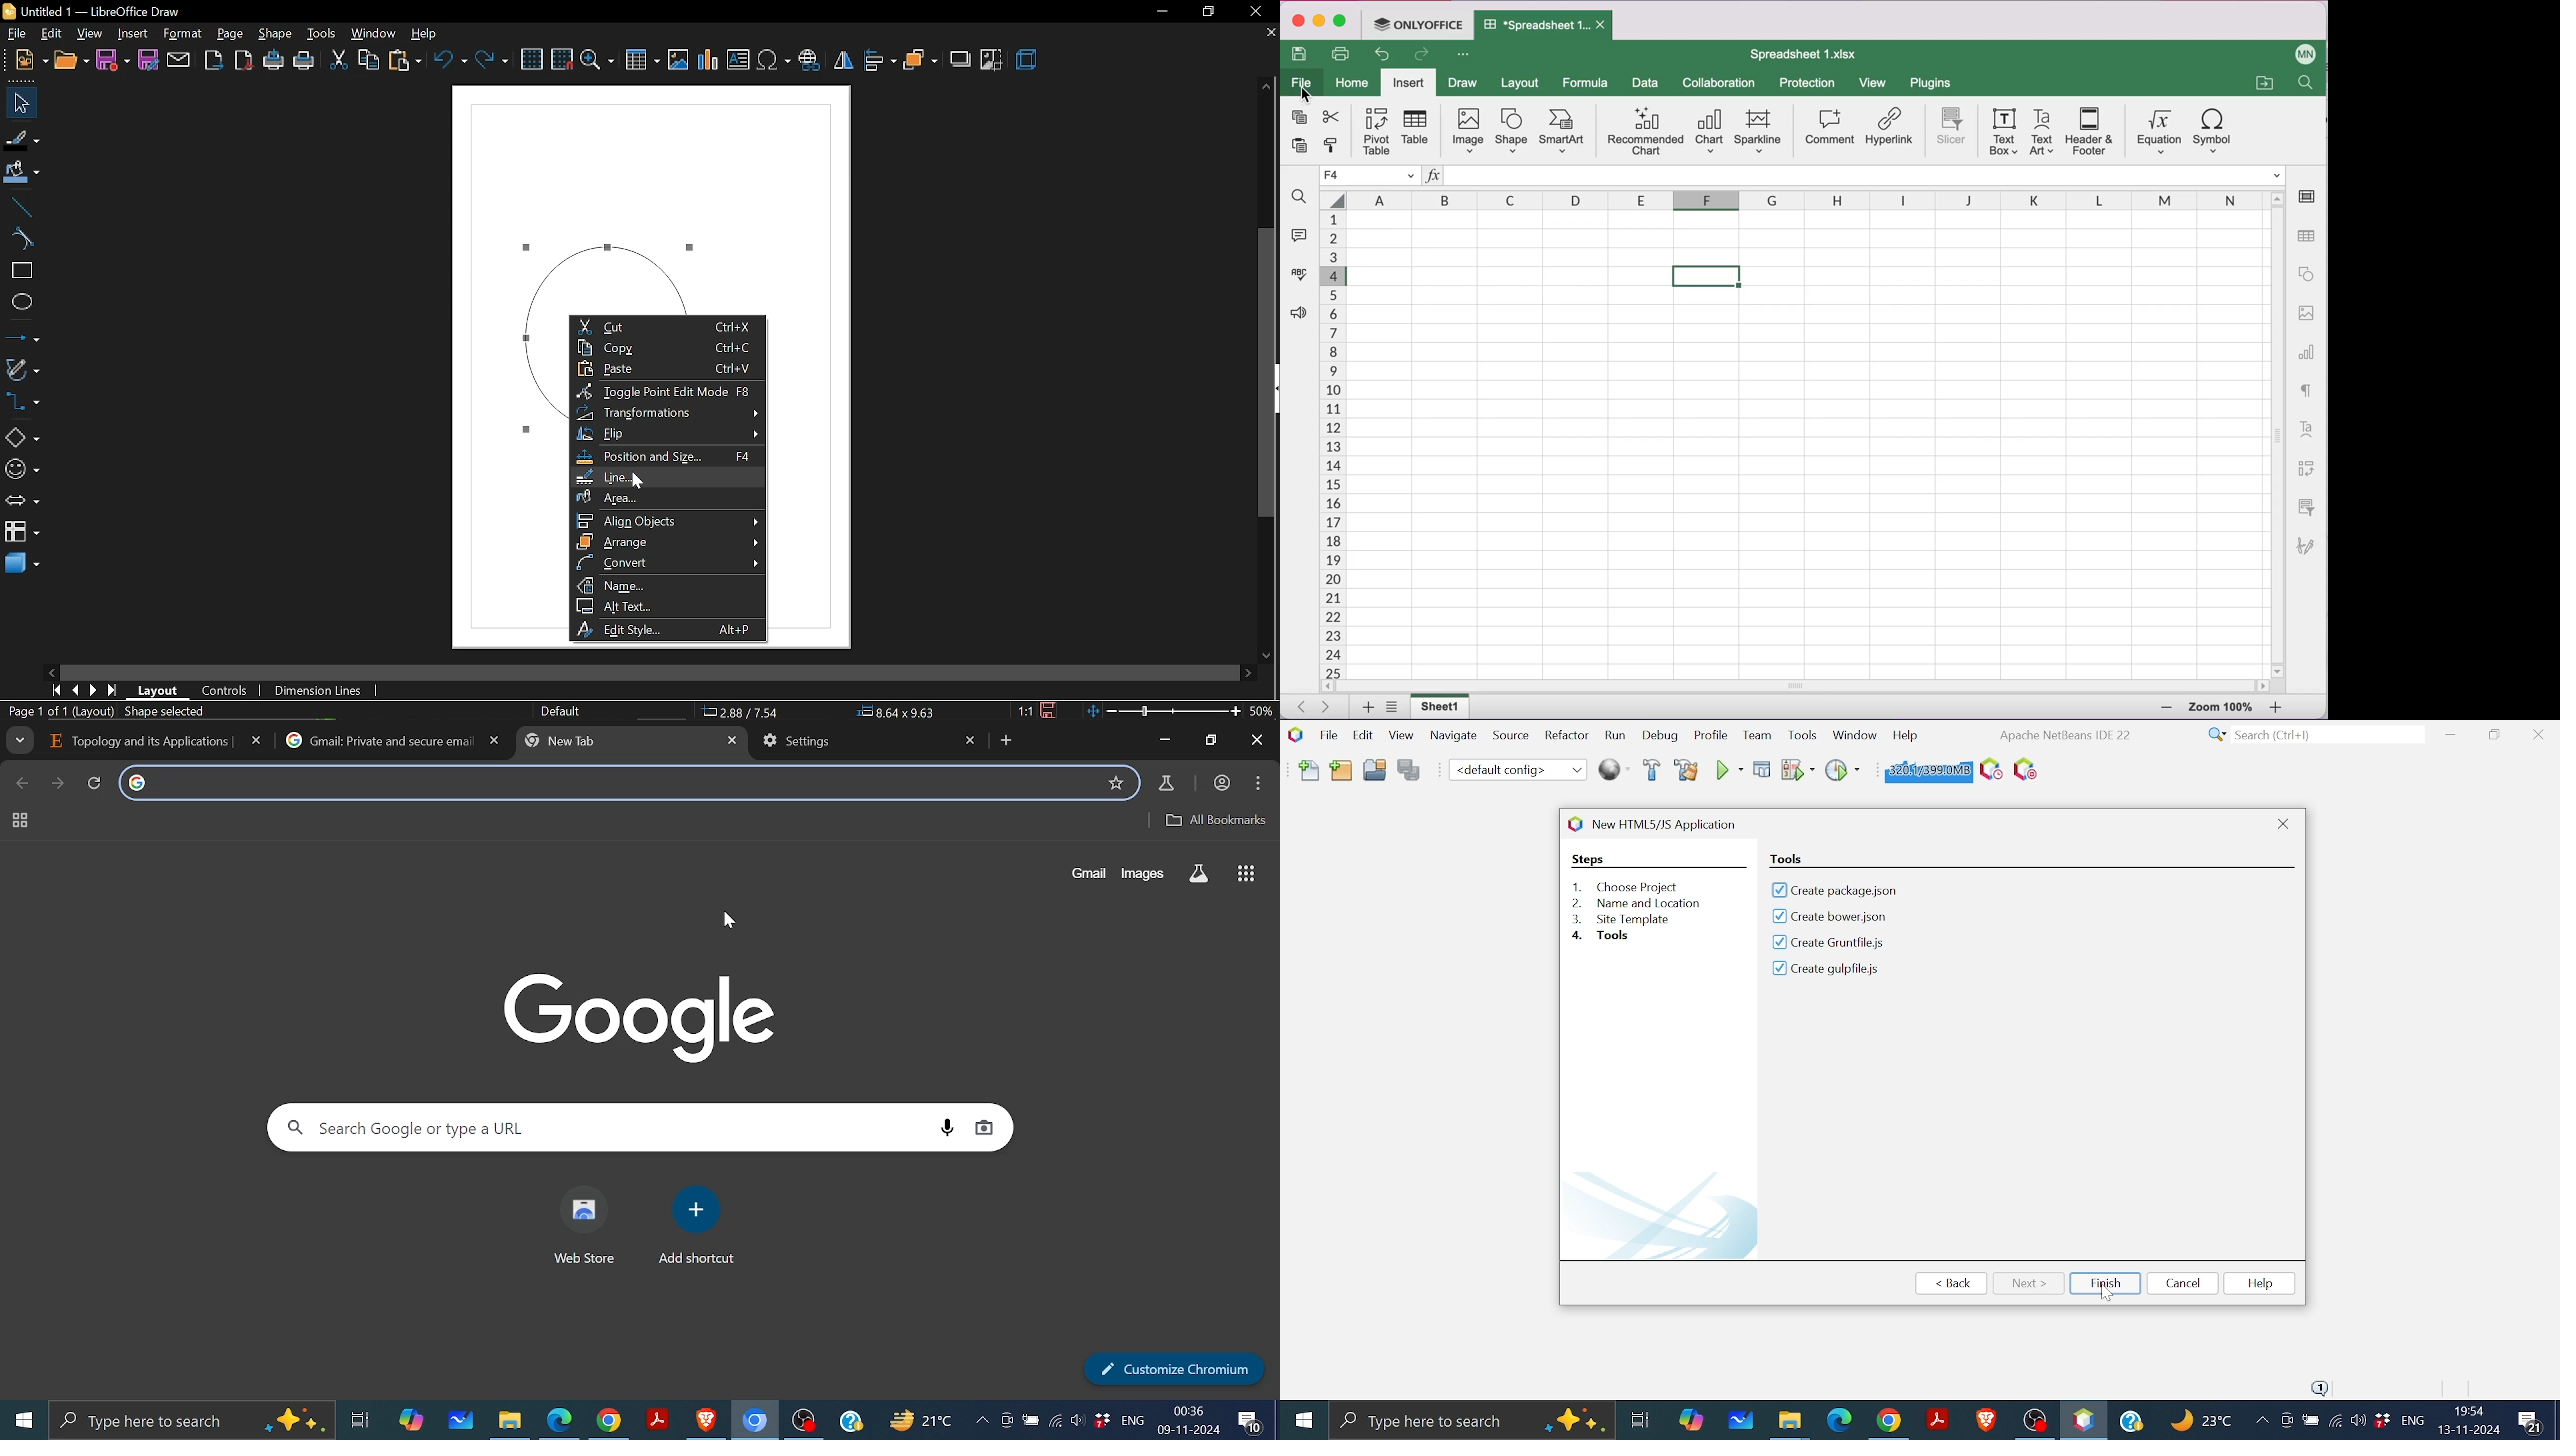 This screenshot has height=1456, width=2576. Describe the element at coordinates (1265, 86) in the screenshot. I see `move up` at that location.